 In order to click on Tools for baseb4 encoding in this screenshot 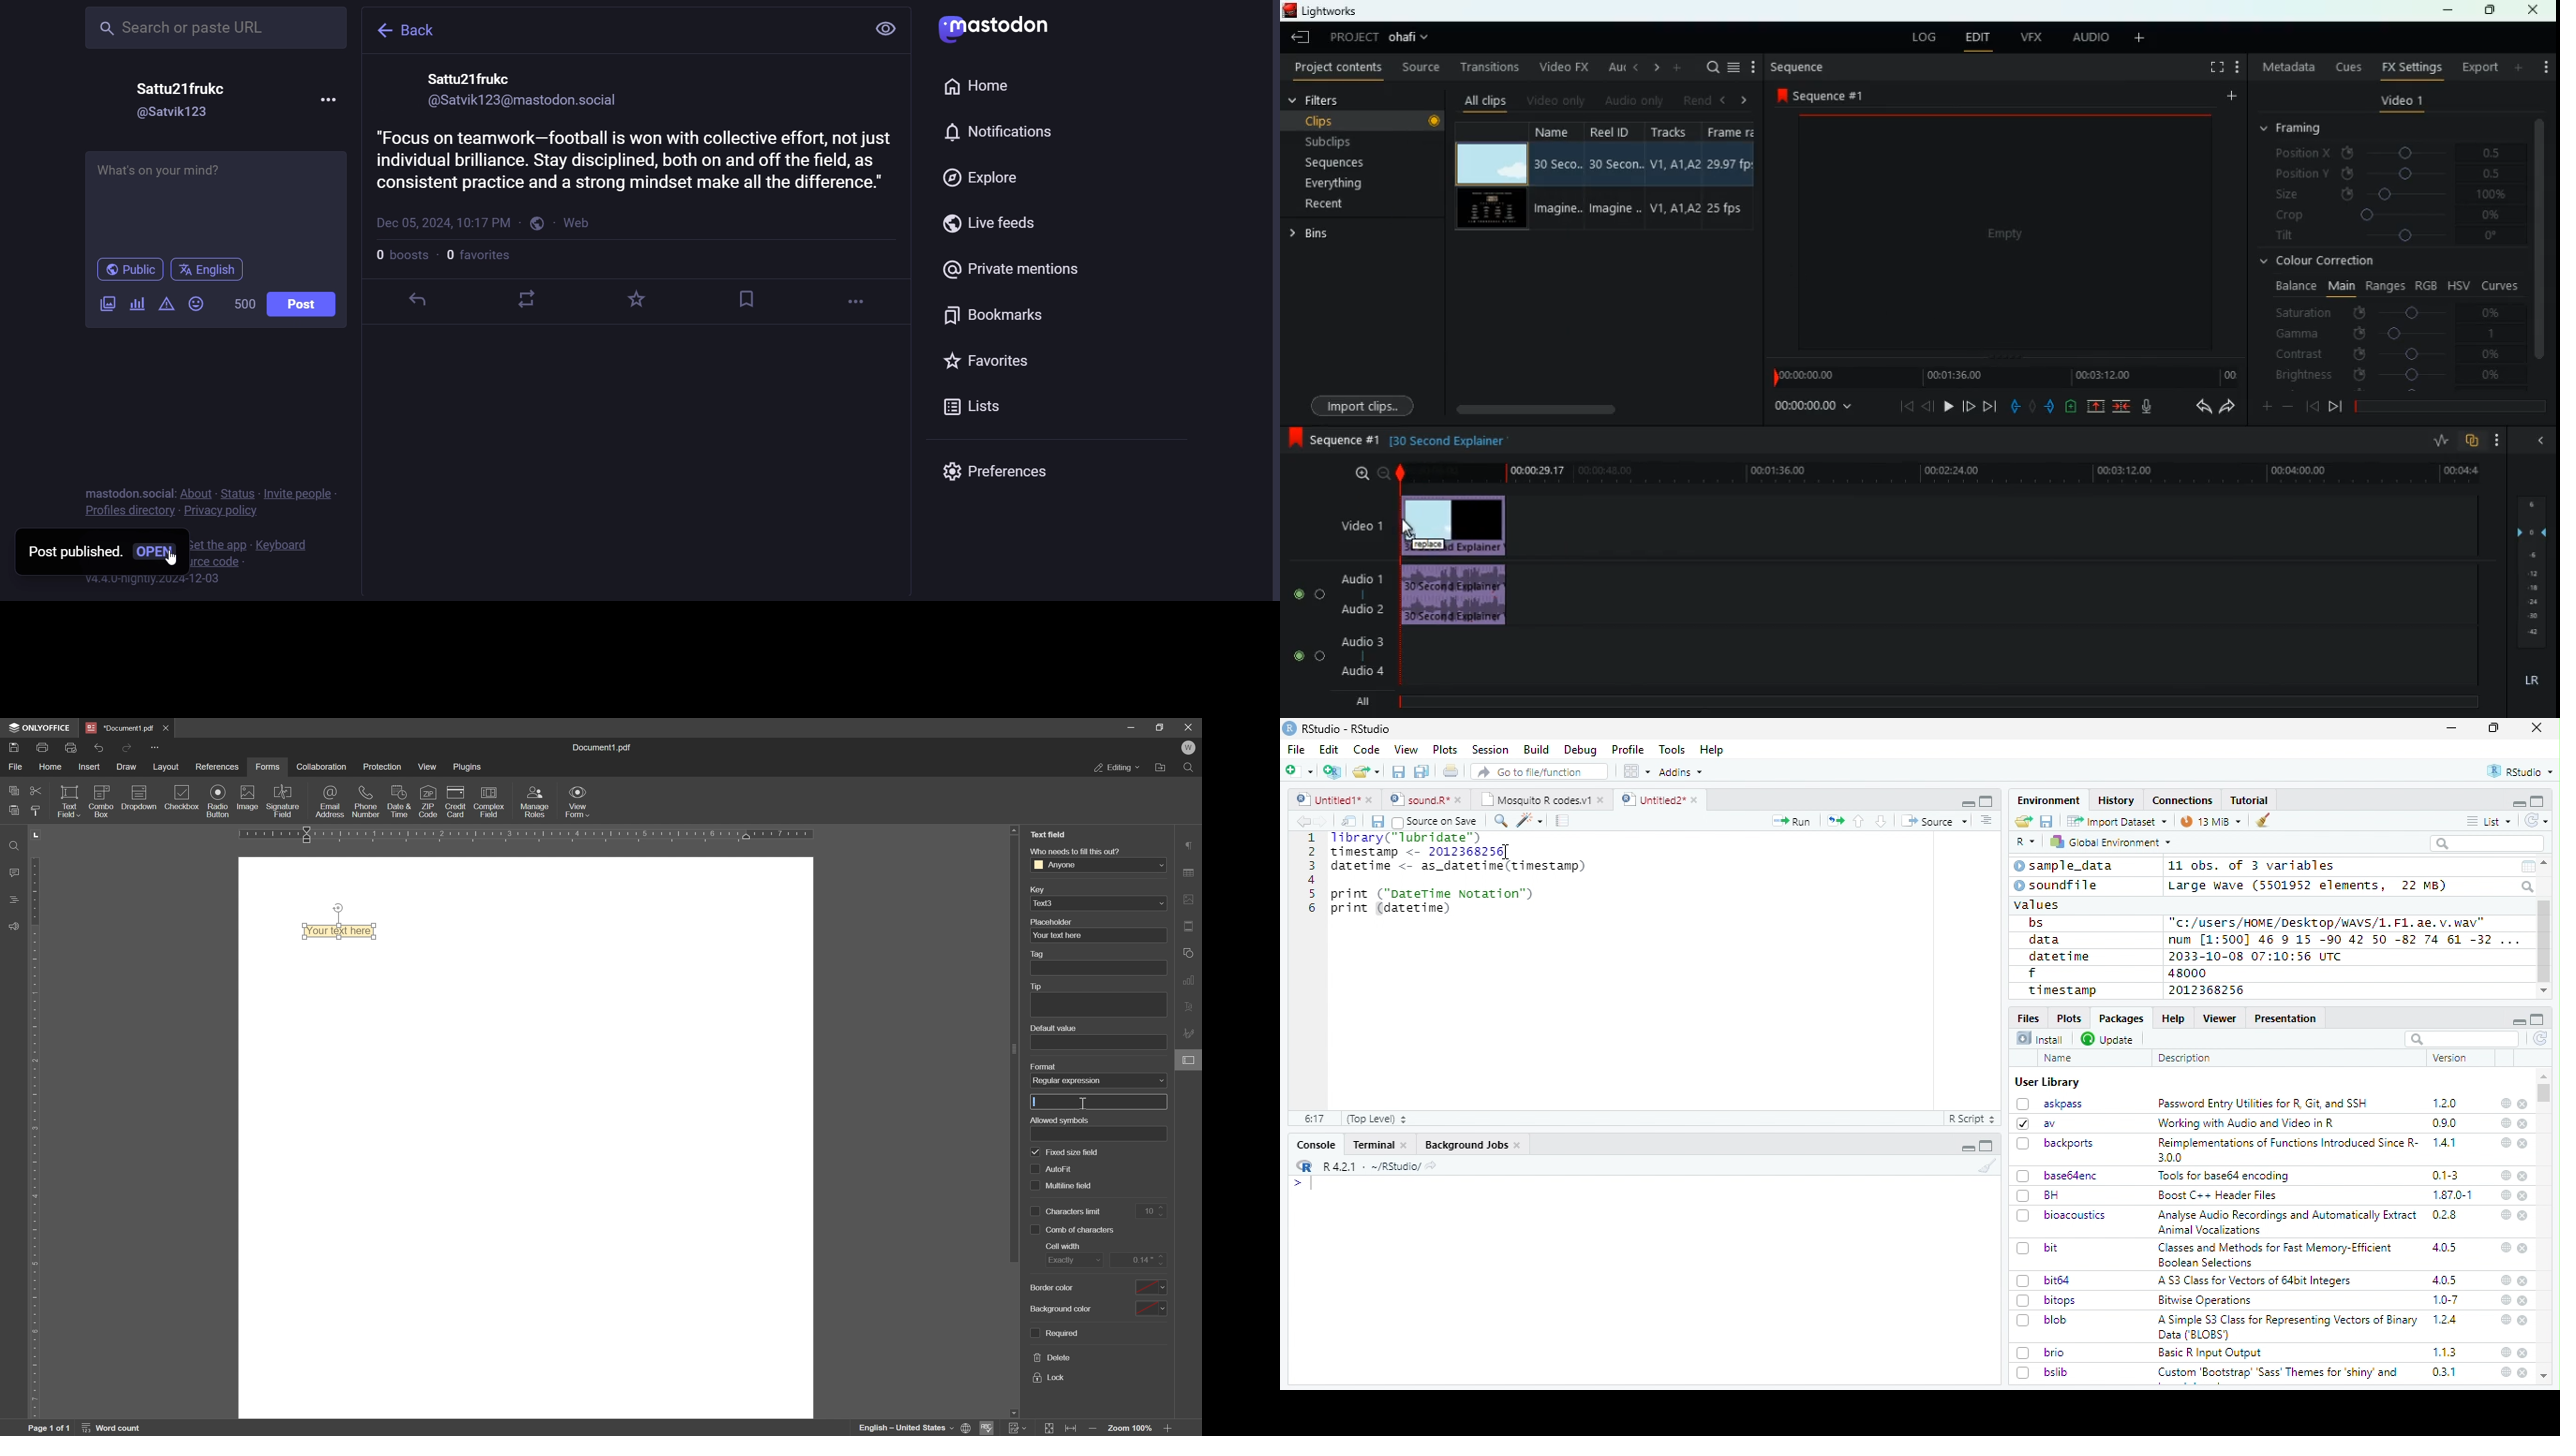, I will do `click(2225, 1176)`.